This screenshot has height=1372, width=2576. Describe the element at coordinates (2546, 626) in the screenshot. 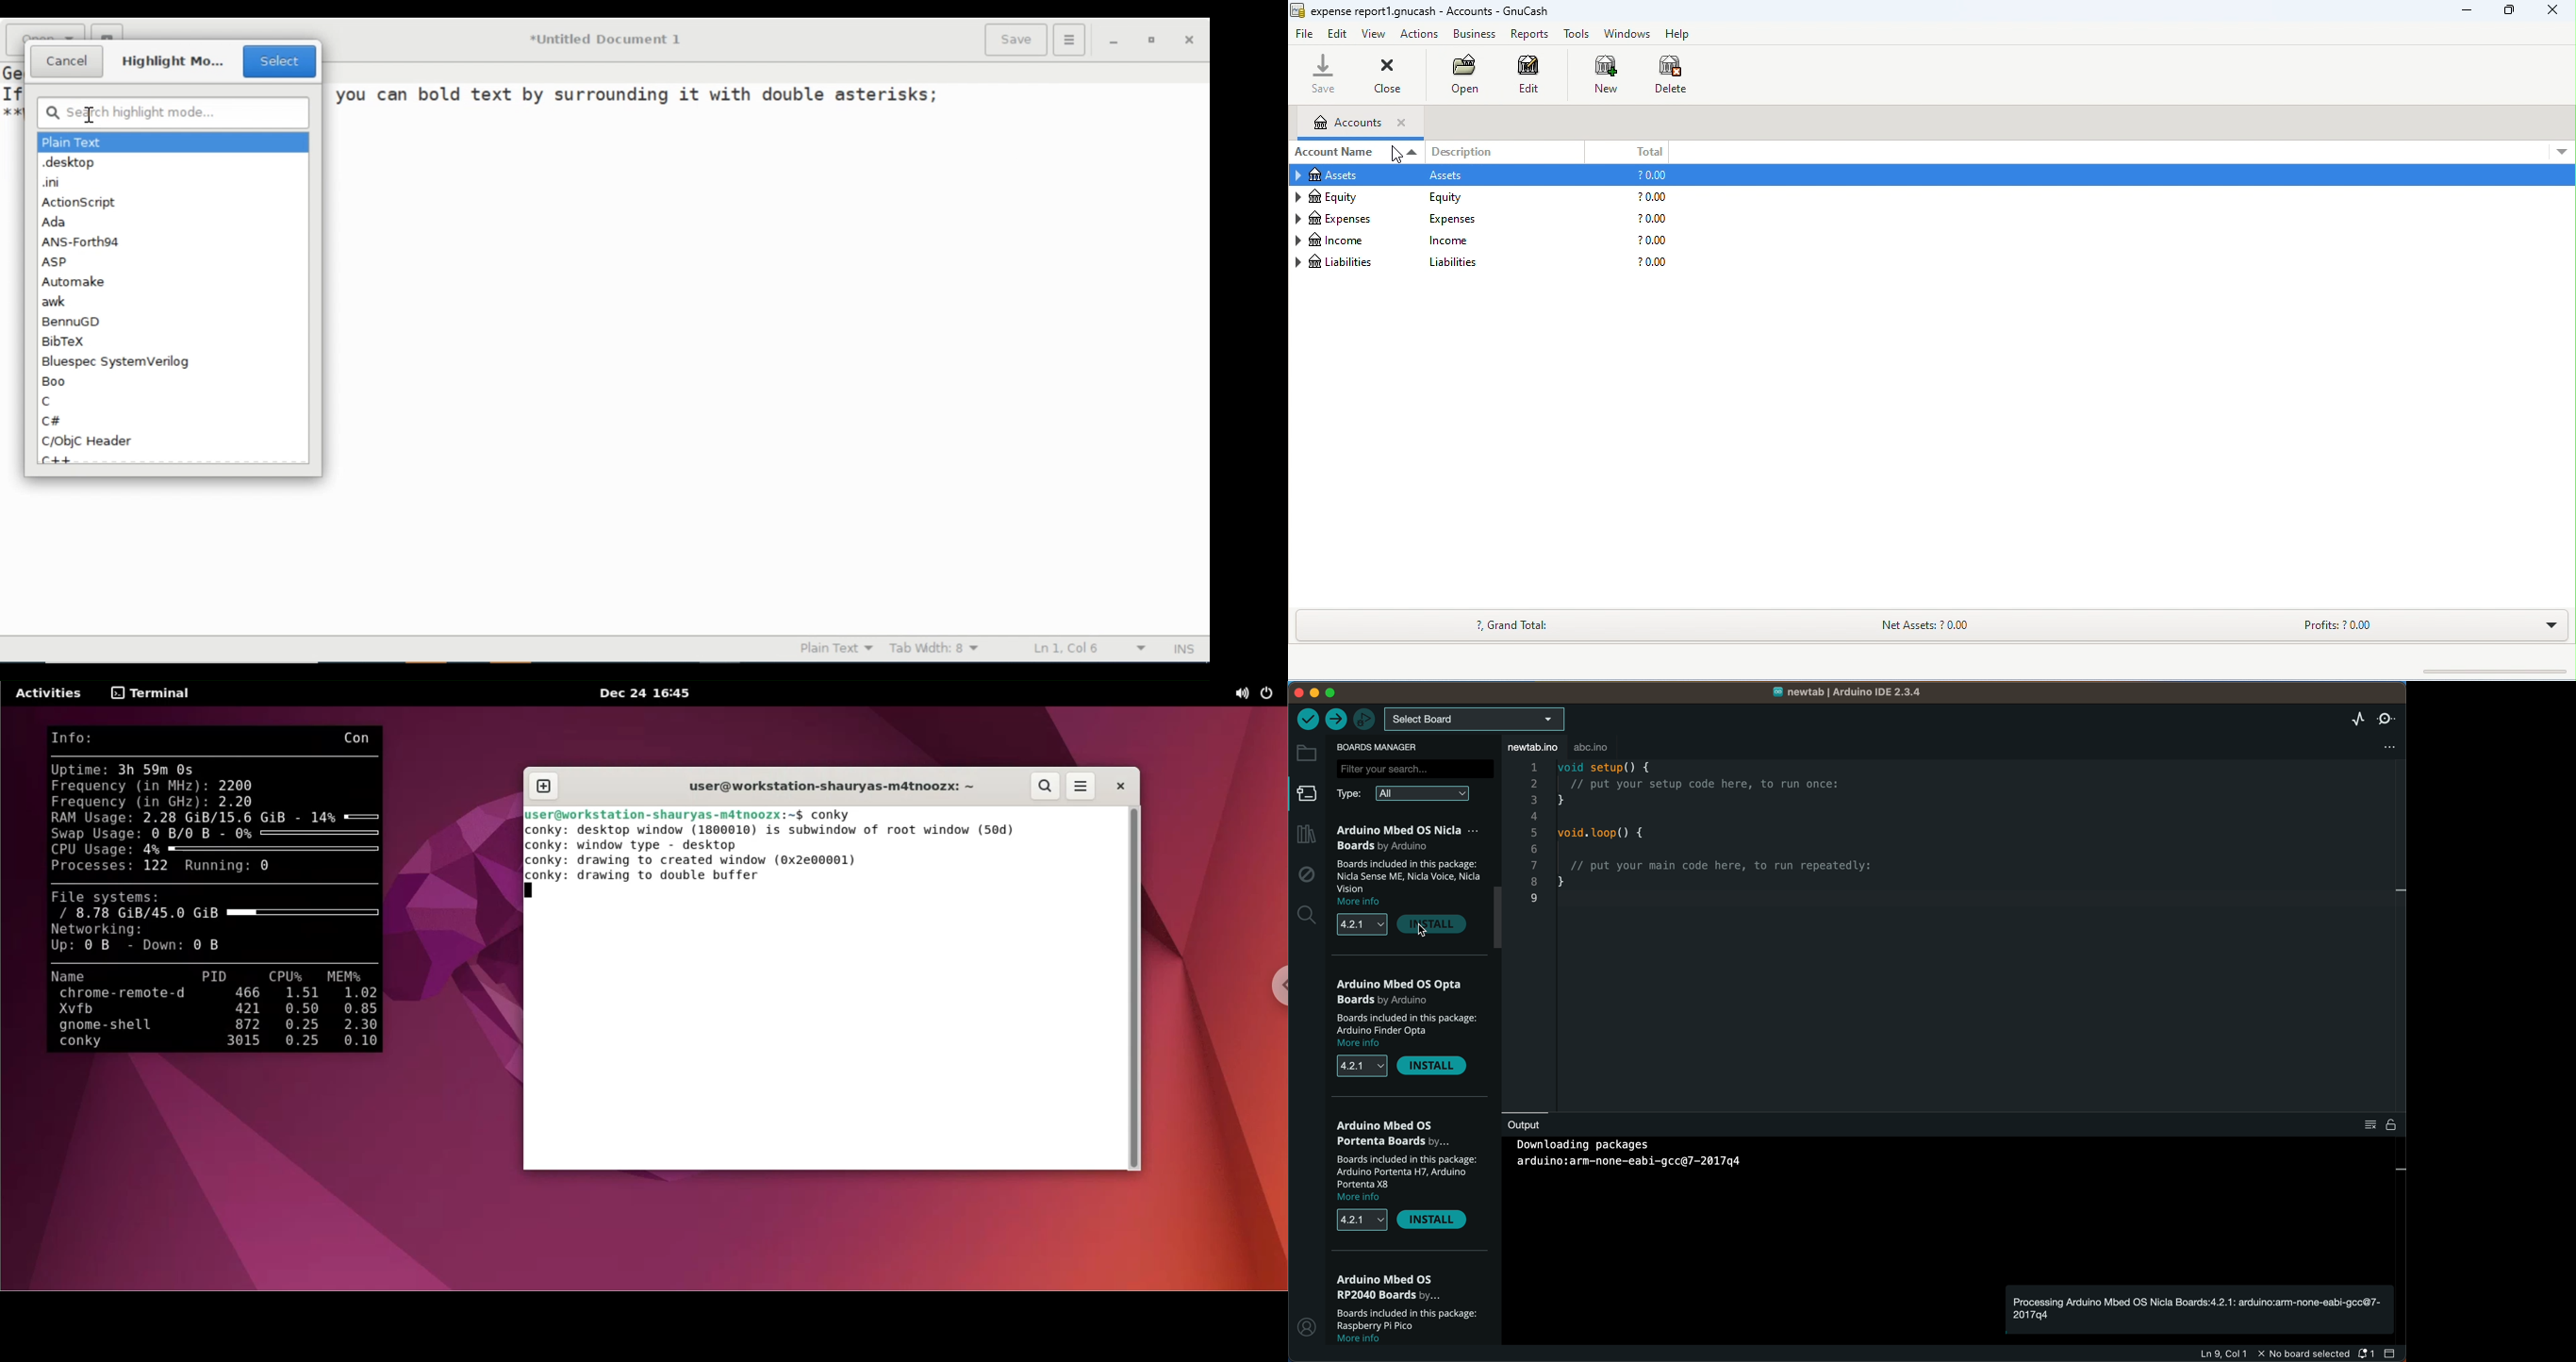

I see `drop down` at that location.